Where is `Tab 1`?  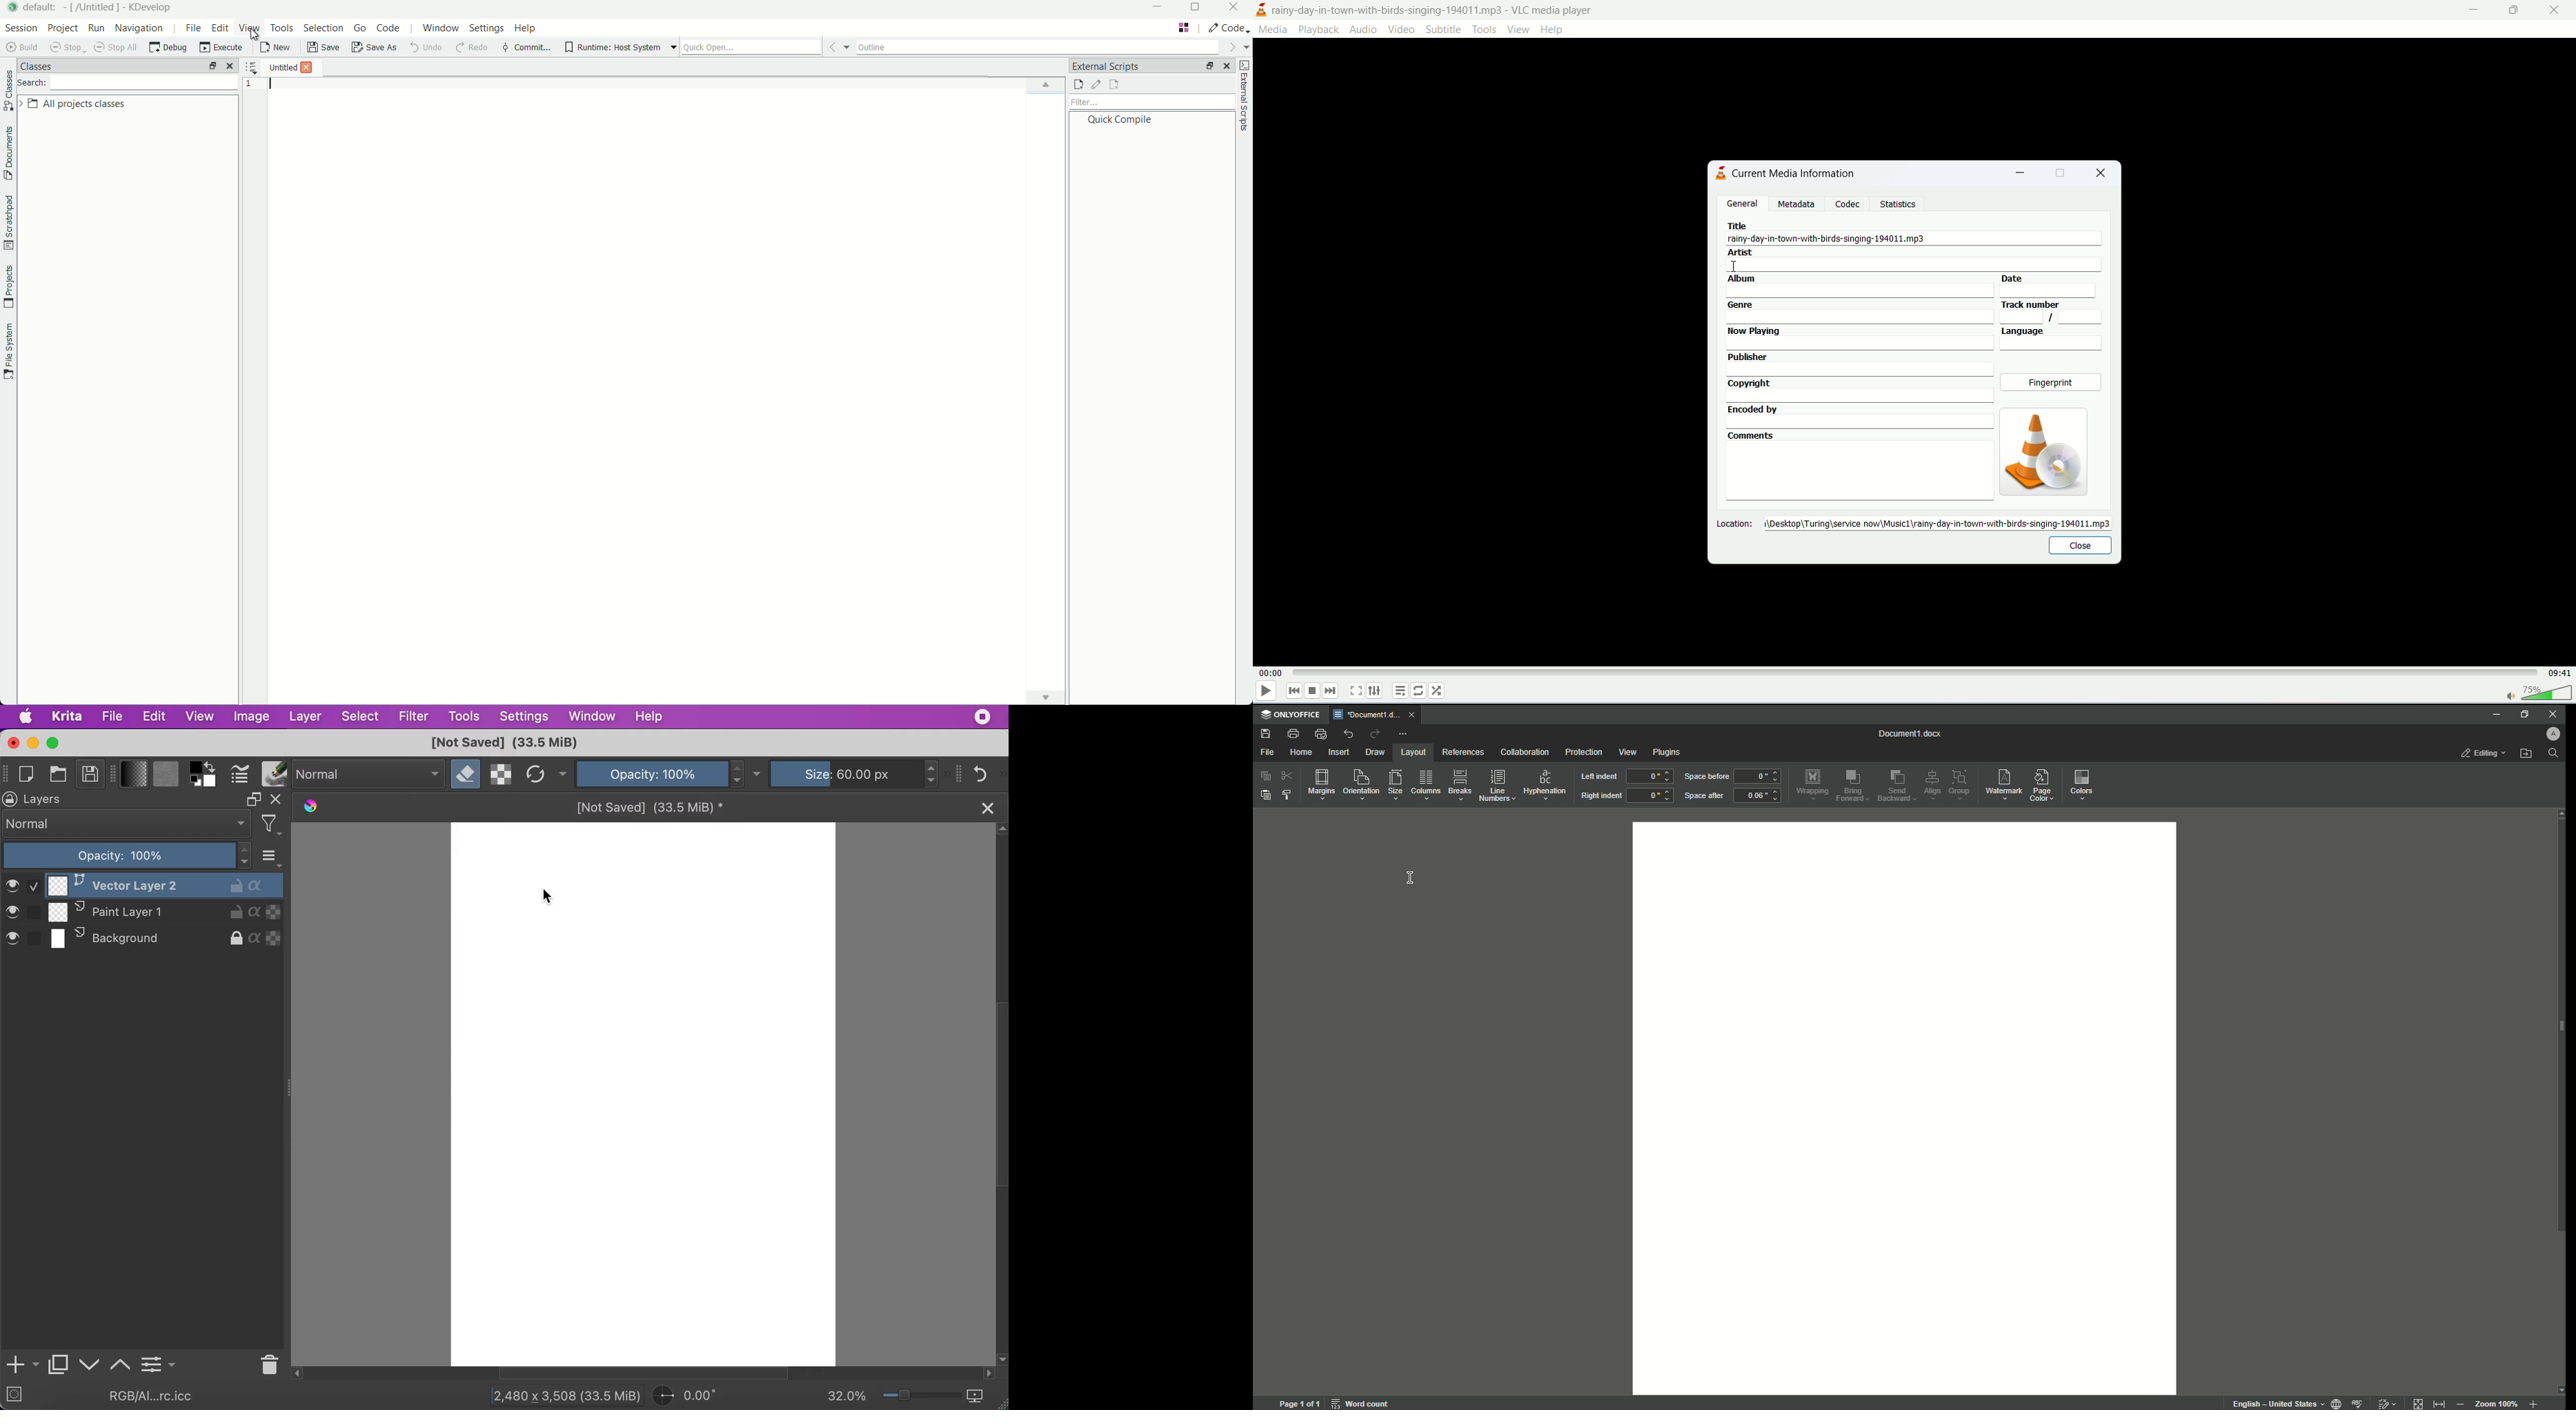 Tab 1 is located at coordinates (1373, 715).